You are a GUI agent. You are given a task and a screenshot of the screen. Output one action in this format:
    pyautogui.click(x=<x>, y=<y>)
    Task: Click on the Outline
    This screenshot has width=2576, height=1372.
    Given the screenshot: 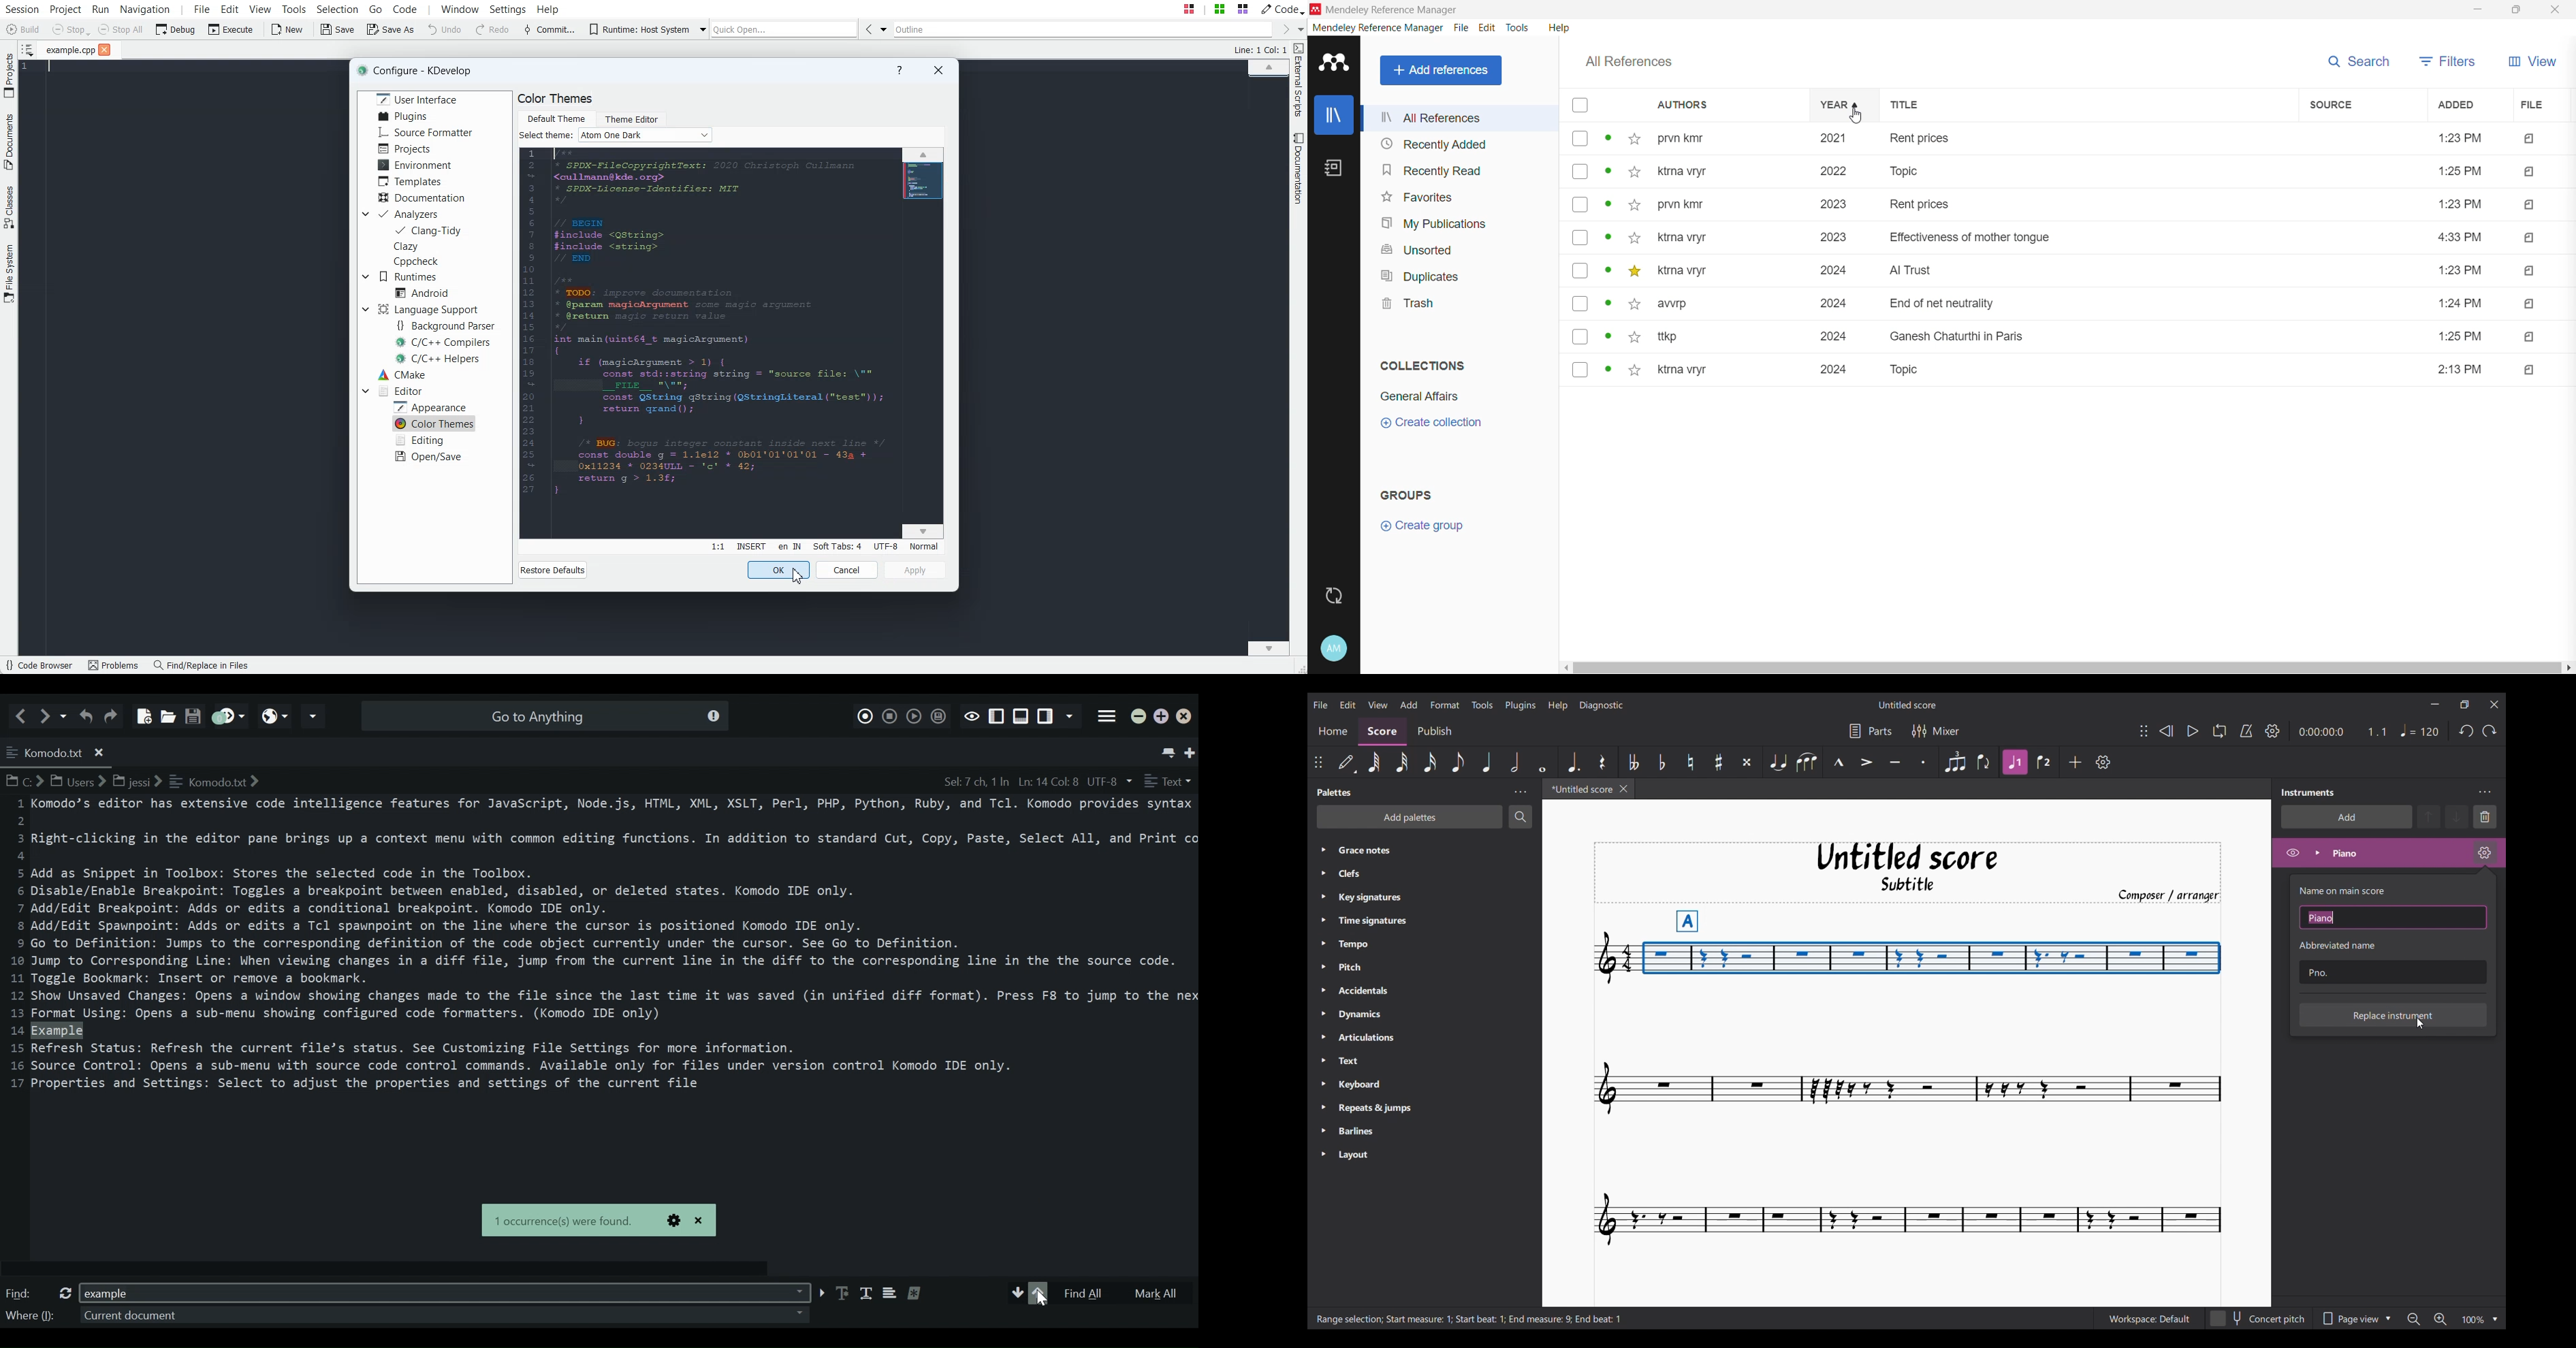 What is the action you would take?
    pyautogui.click(x=1081, y=29)
    